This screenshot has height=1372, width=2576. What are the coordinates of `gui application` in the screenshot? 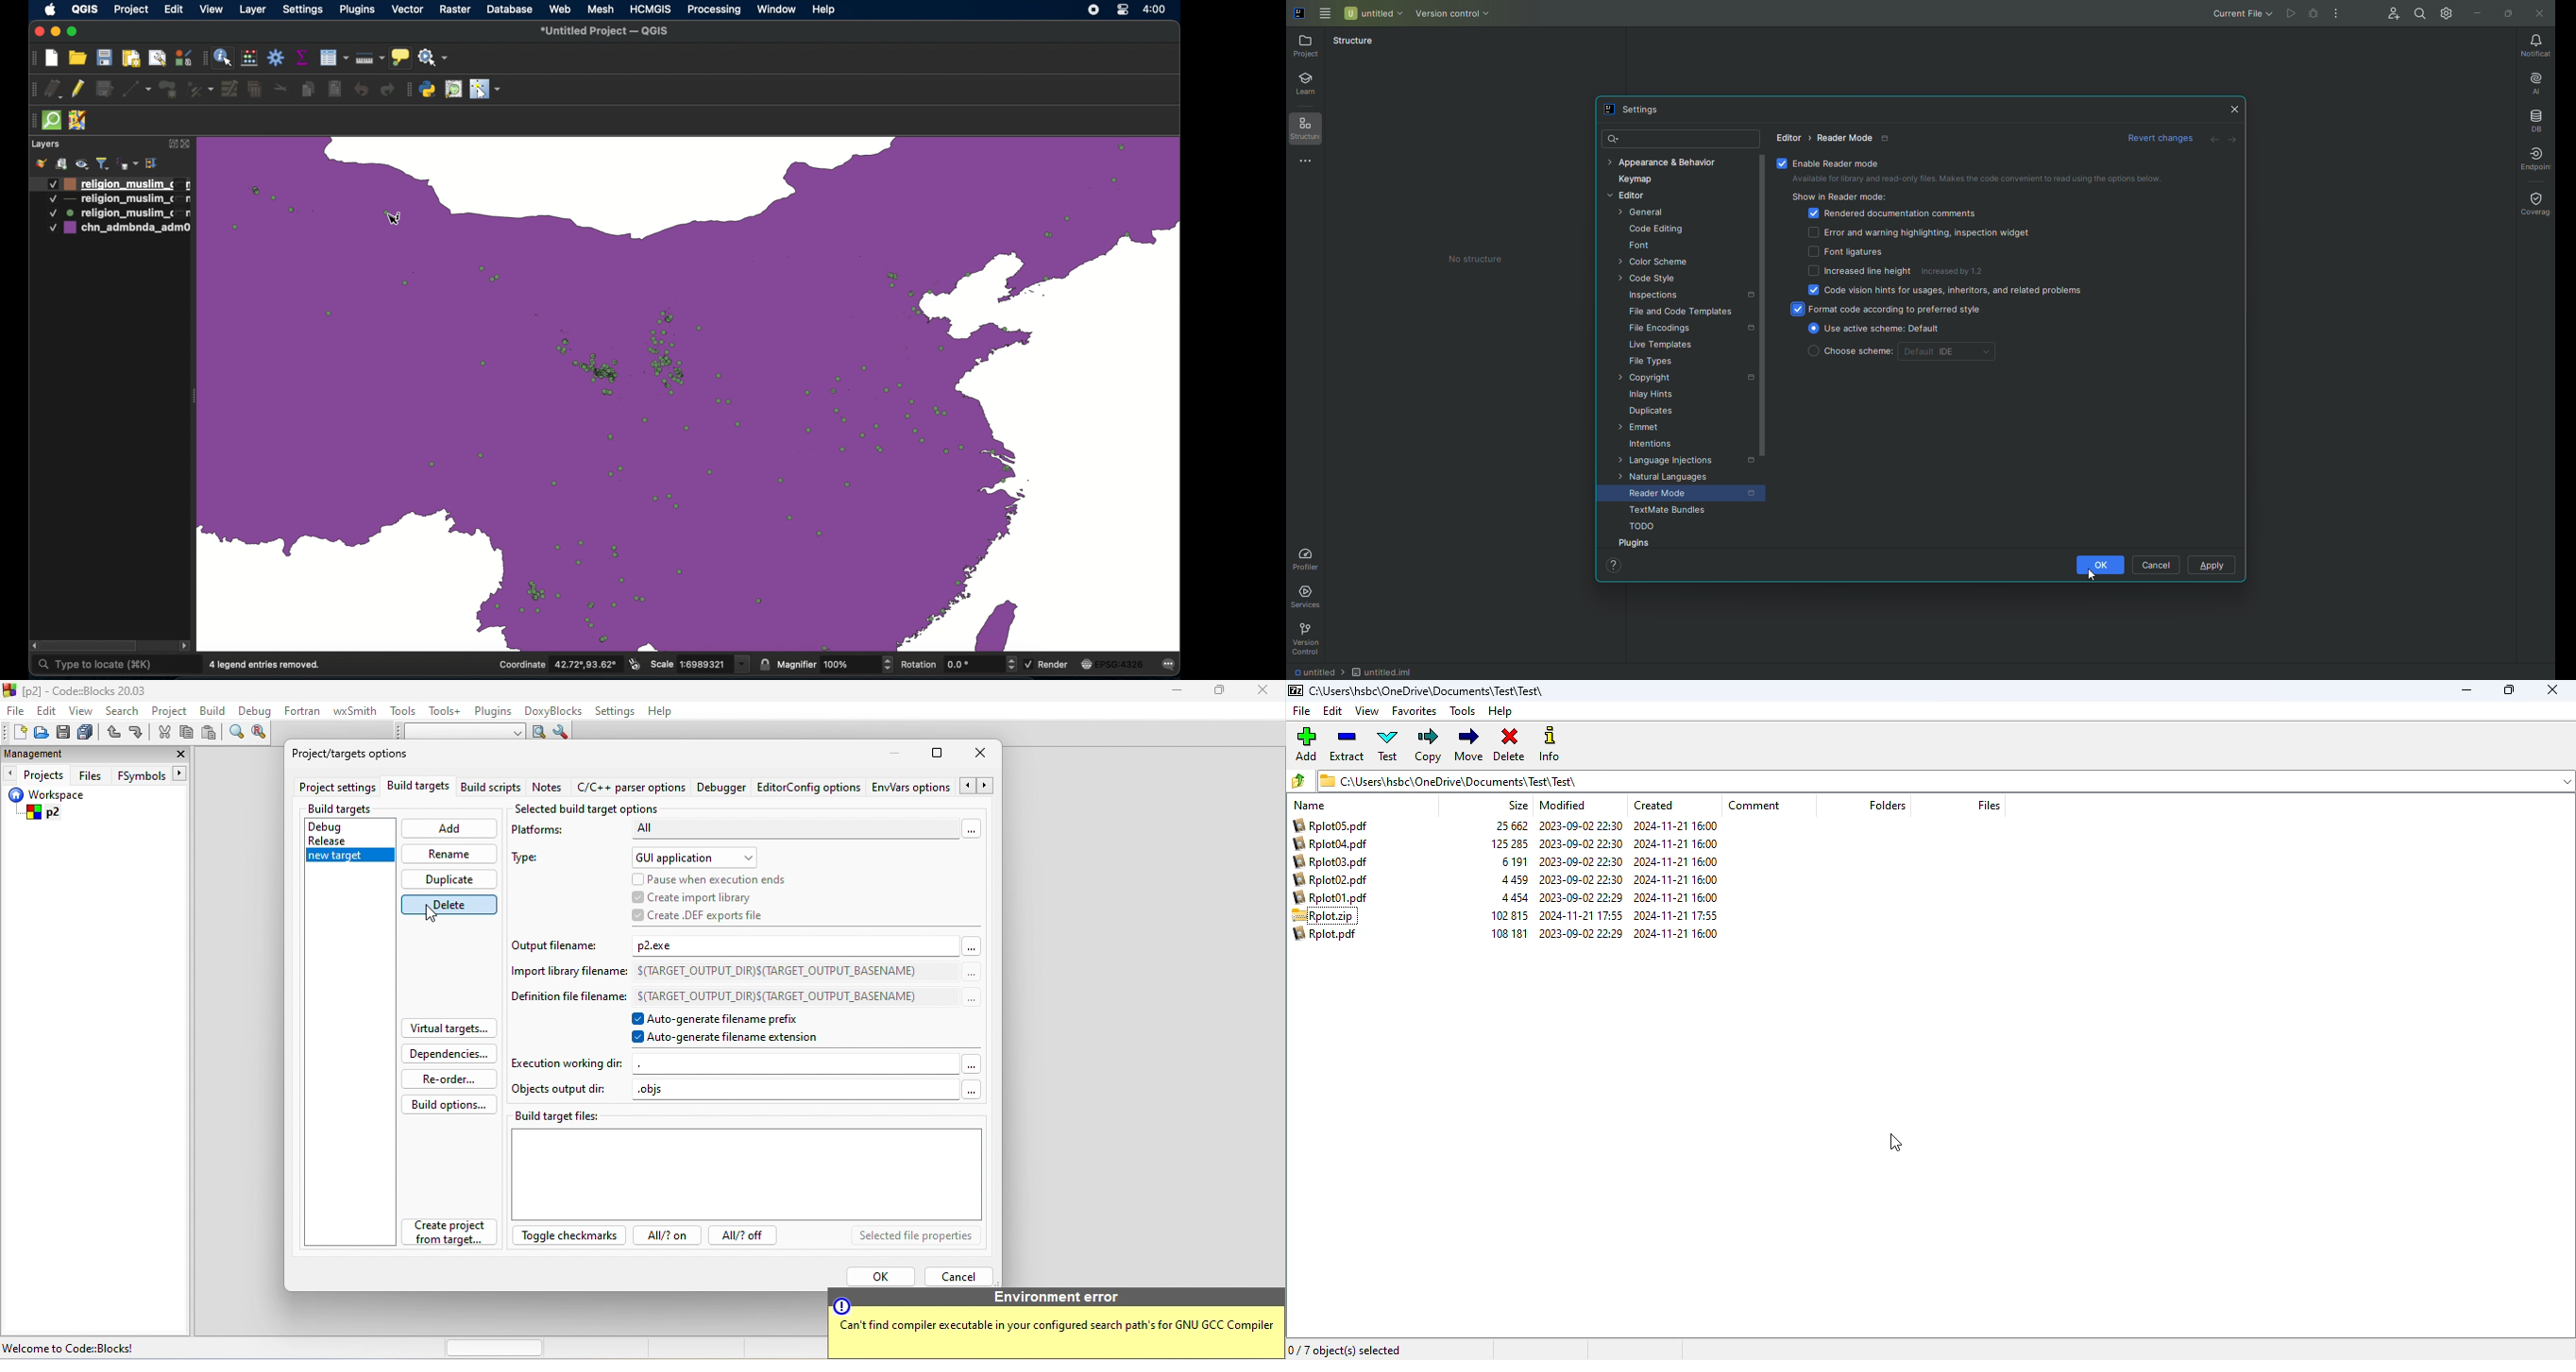 It's located at (697, 857).